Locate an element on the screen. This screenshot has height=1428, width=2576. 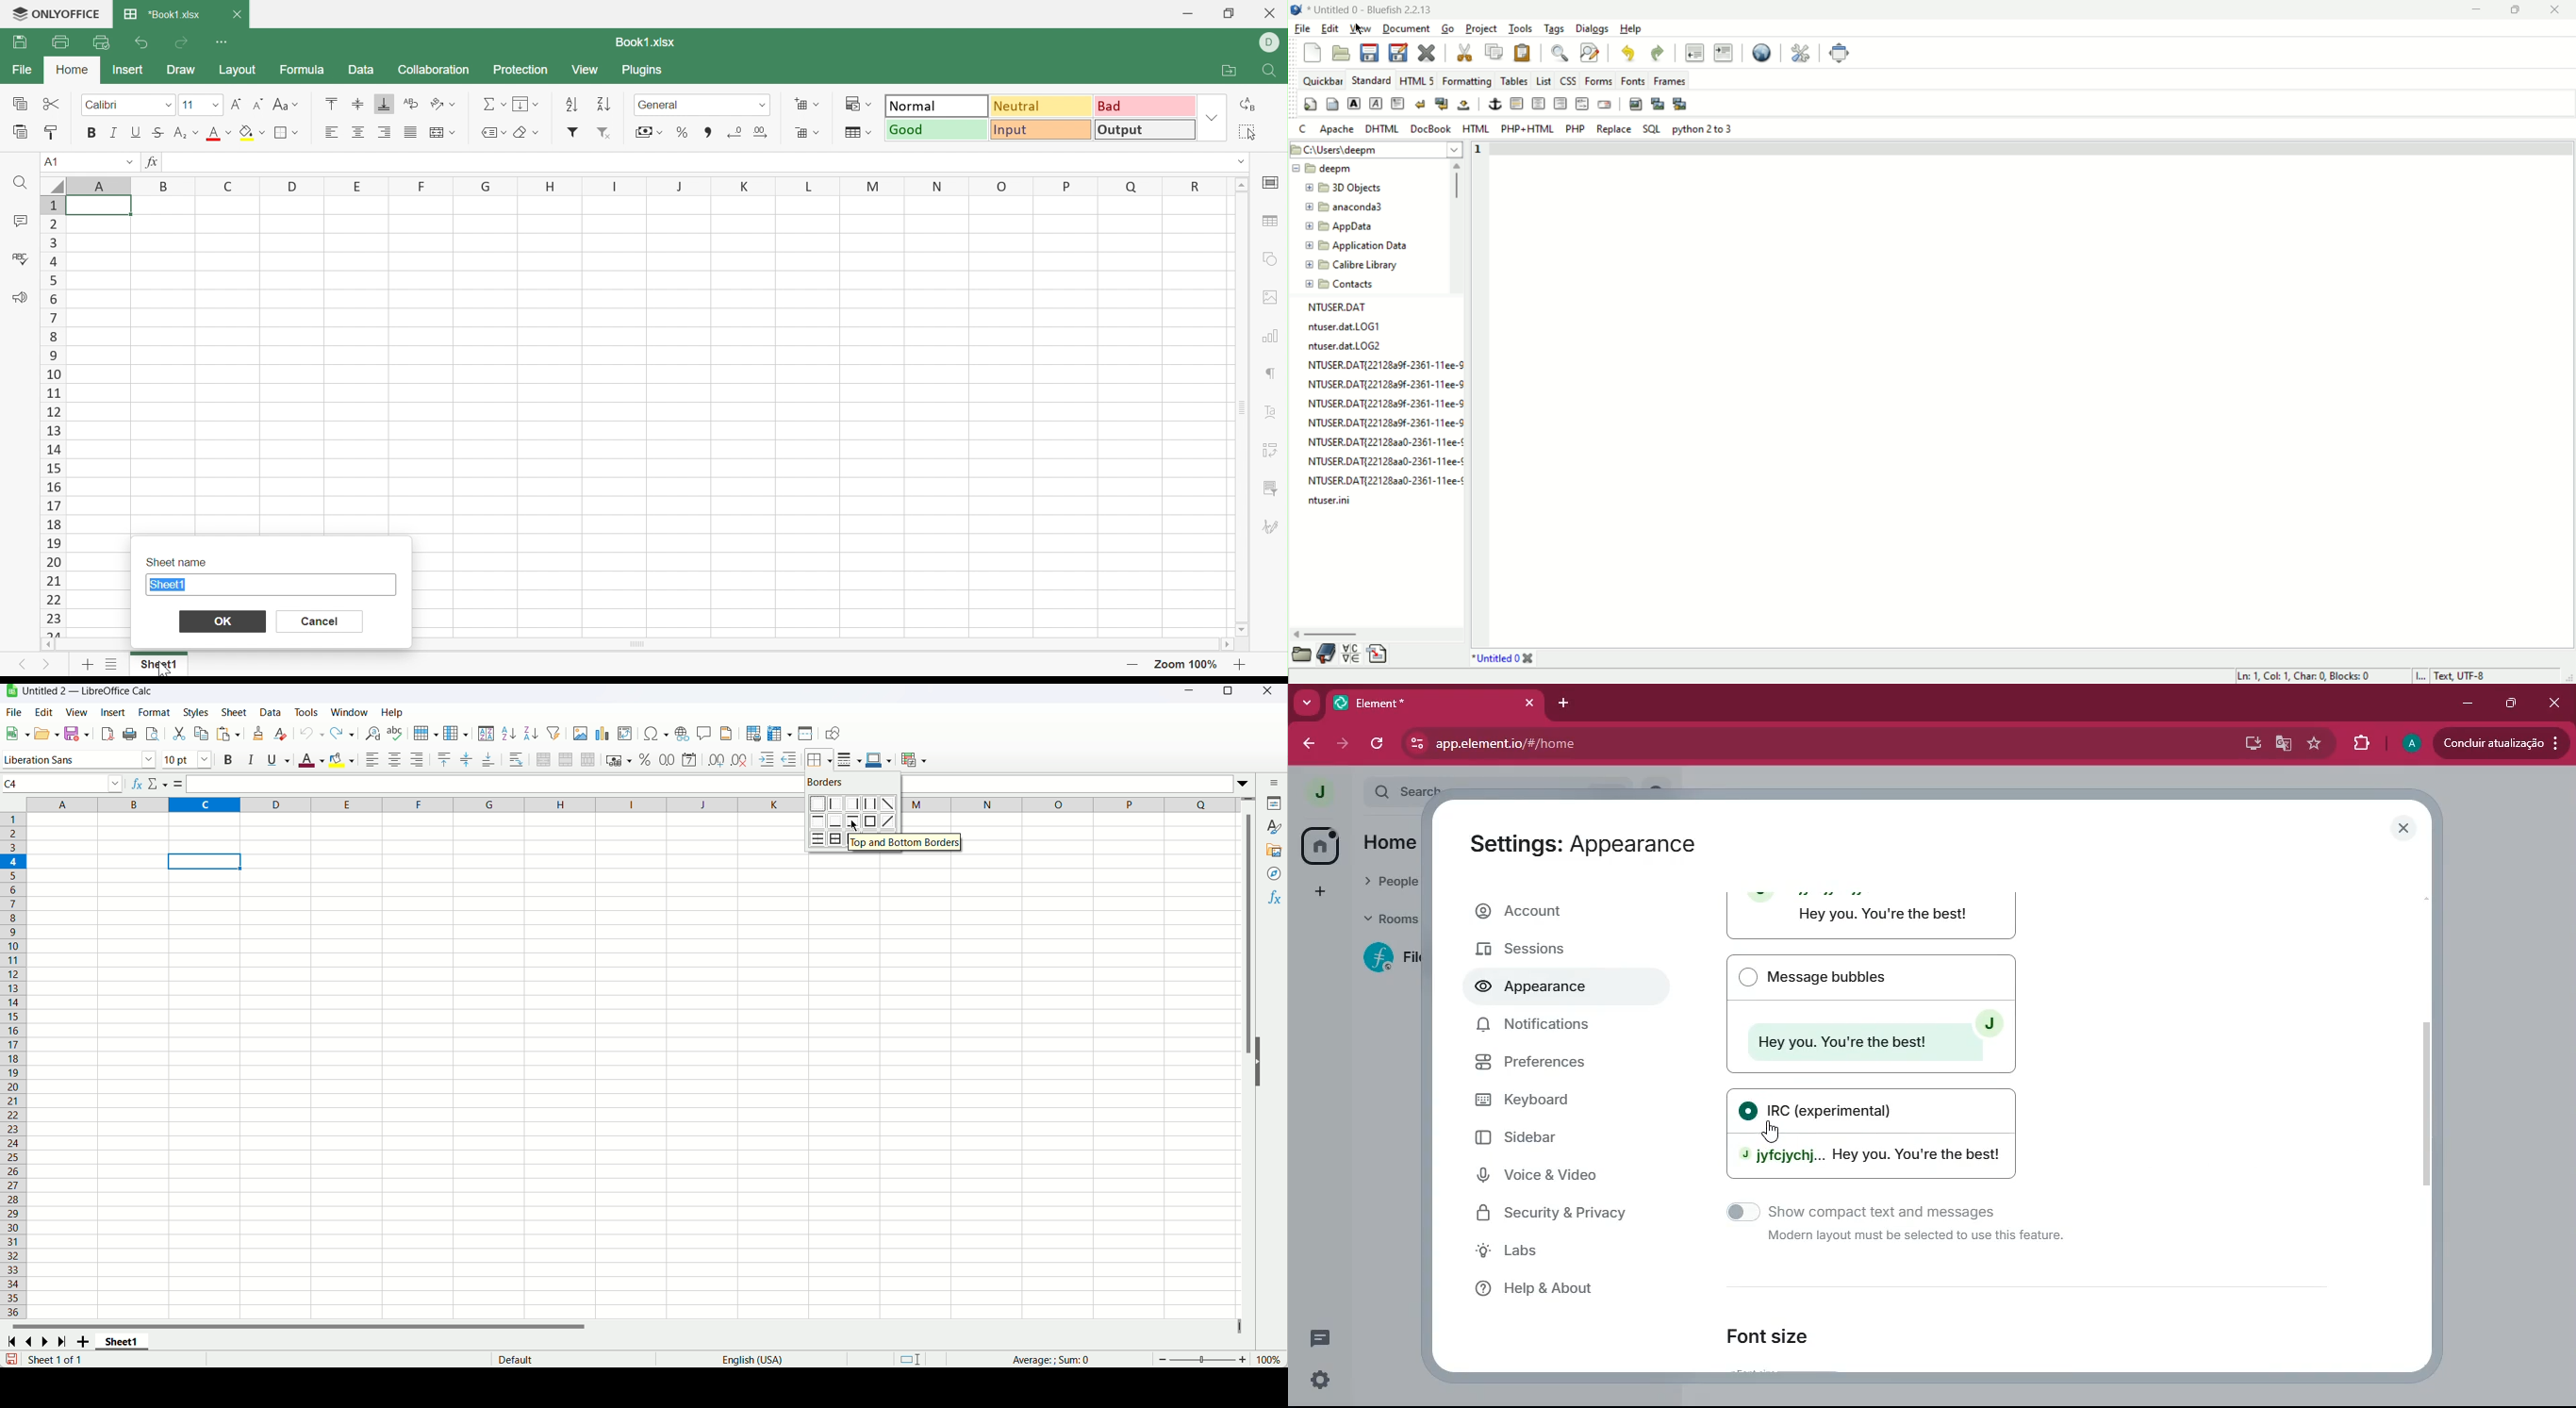
Header and footer is located at coordinates (726, 733).